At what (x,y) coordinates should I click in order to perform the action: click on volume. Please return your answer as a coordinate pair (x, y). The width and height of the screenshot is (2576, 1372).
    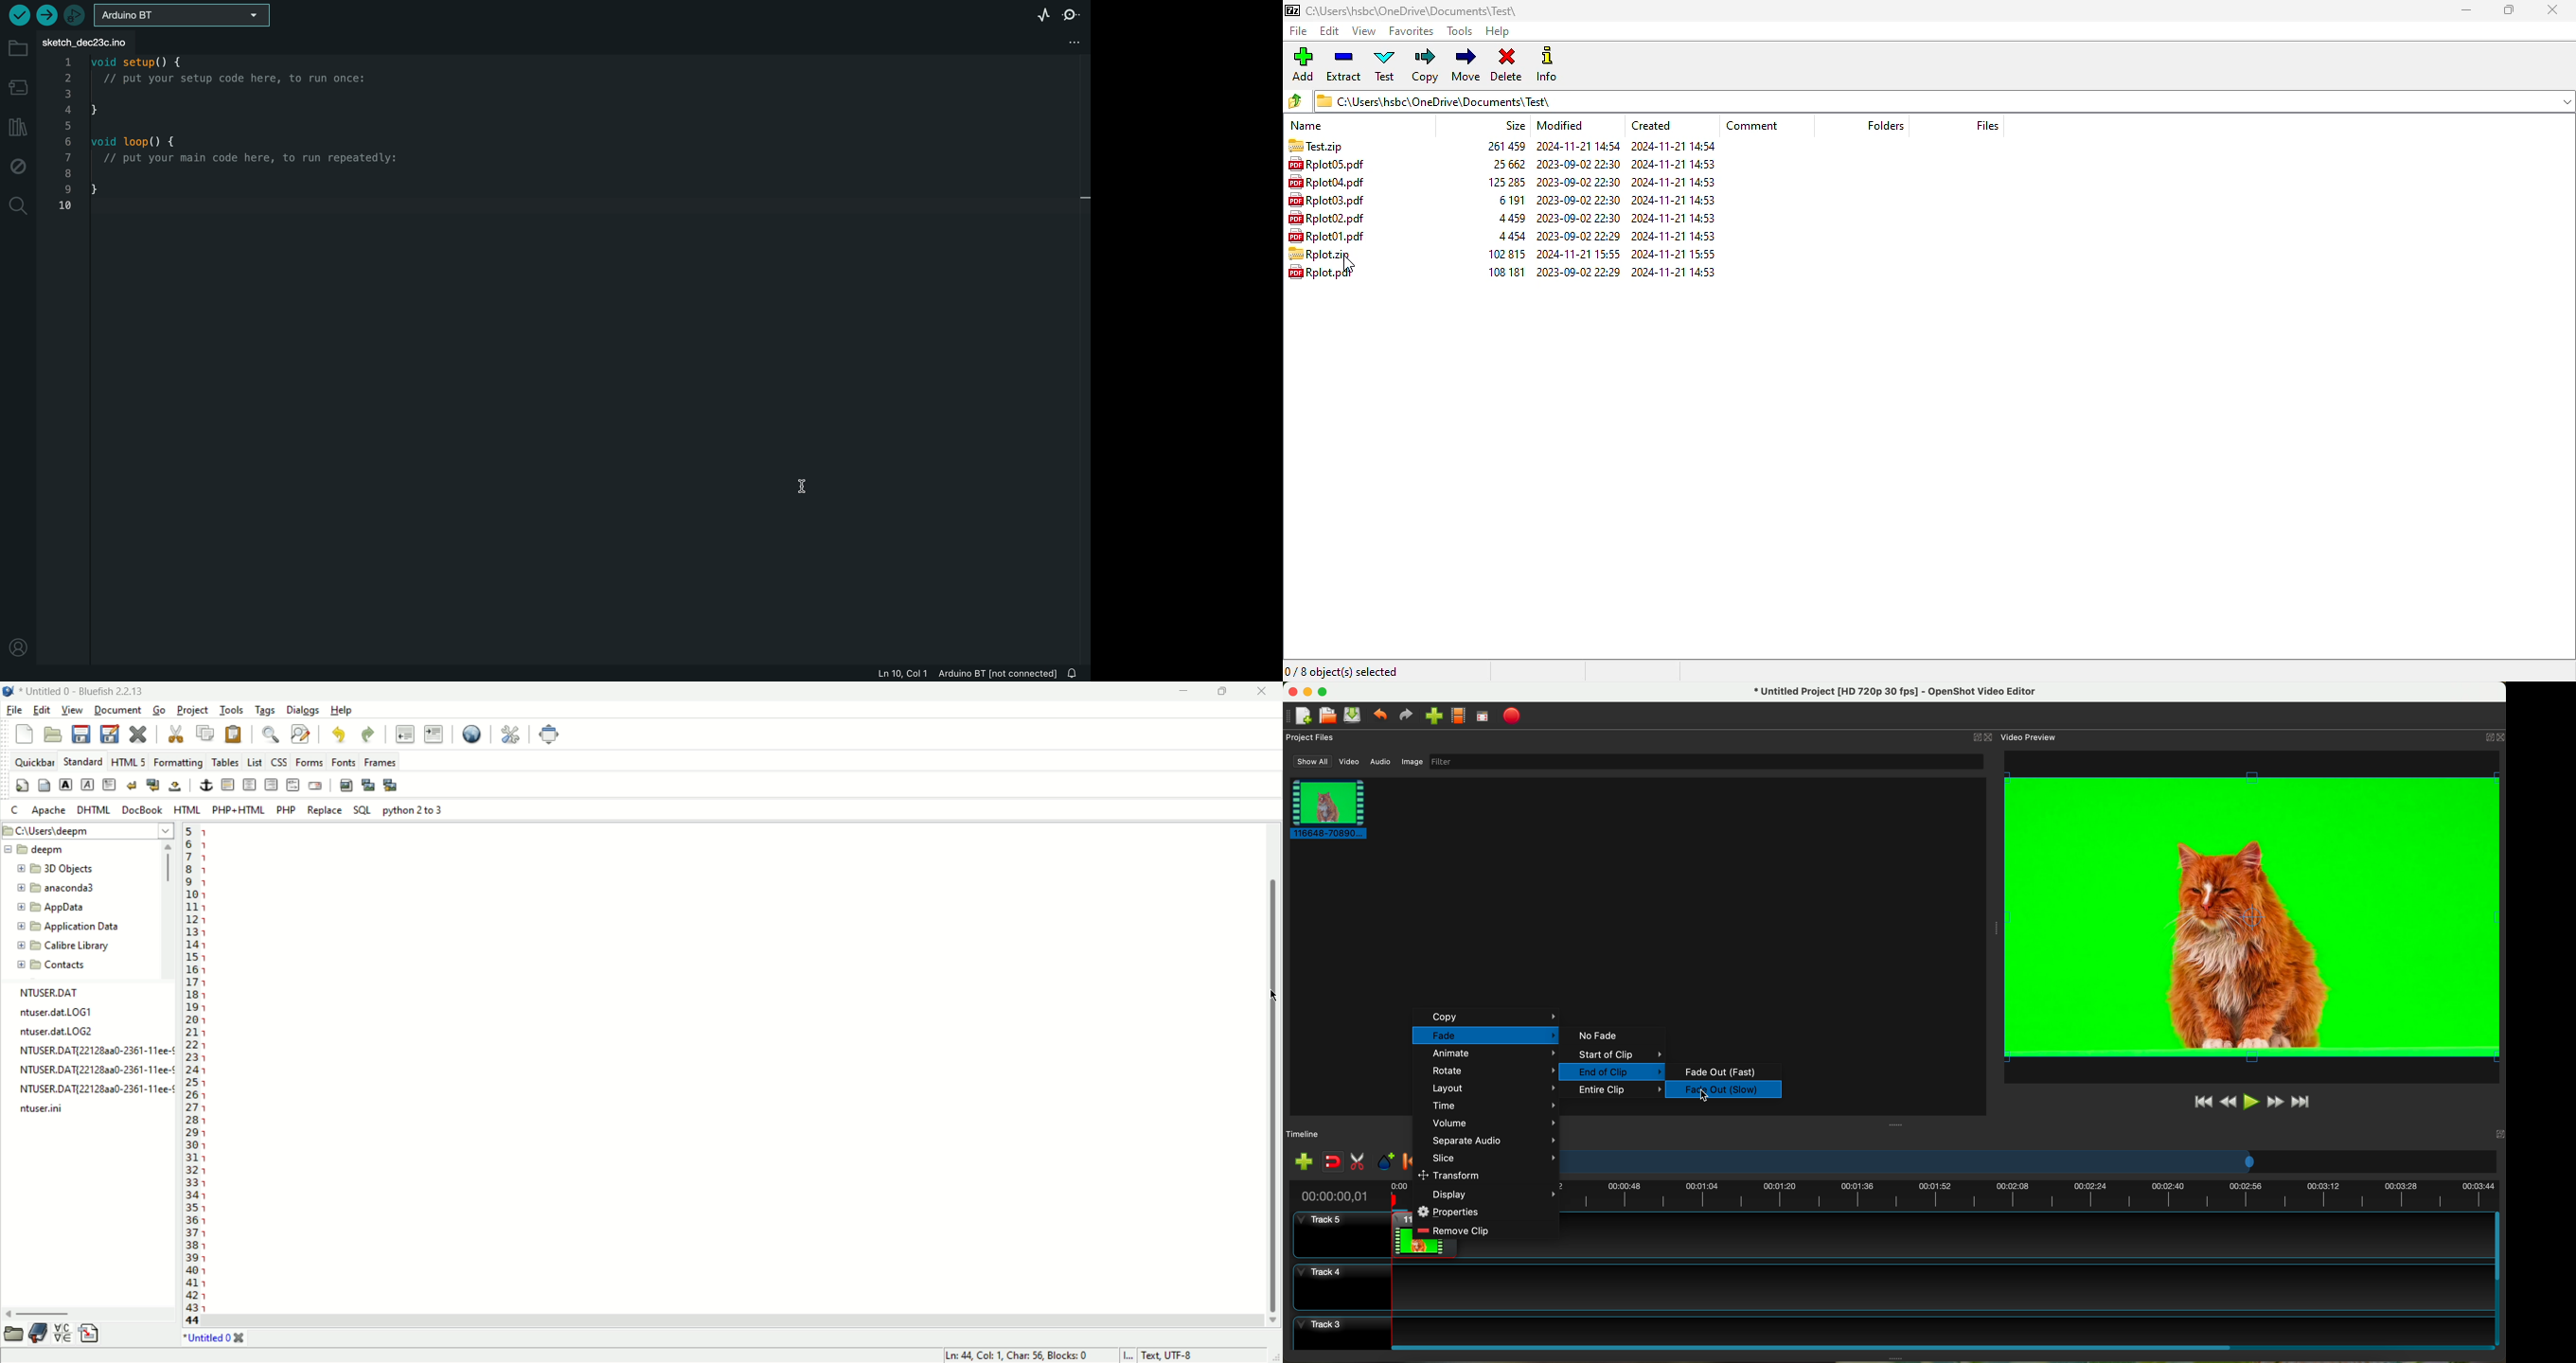
    Looking at the image, I should click on (1493, 1123).